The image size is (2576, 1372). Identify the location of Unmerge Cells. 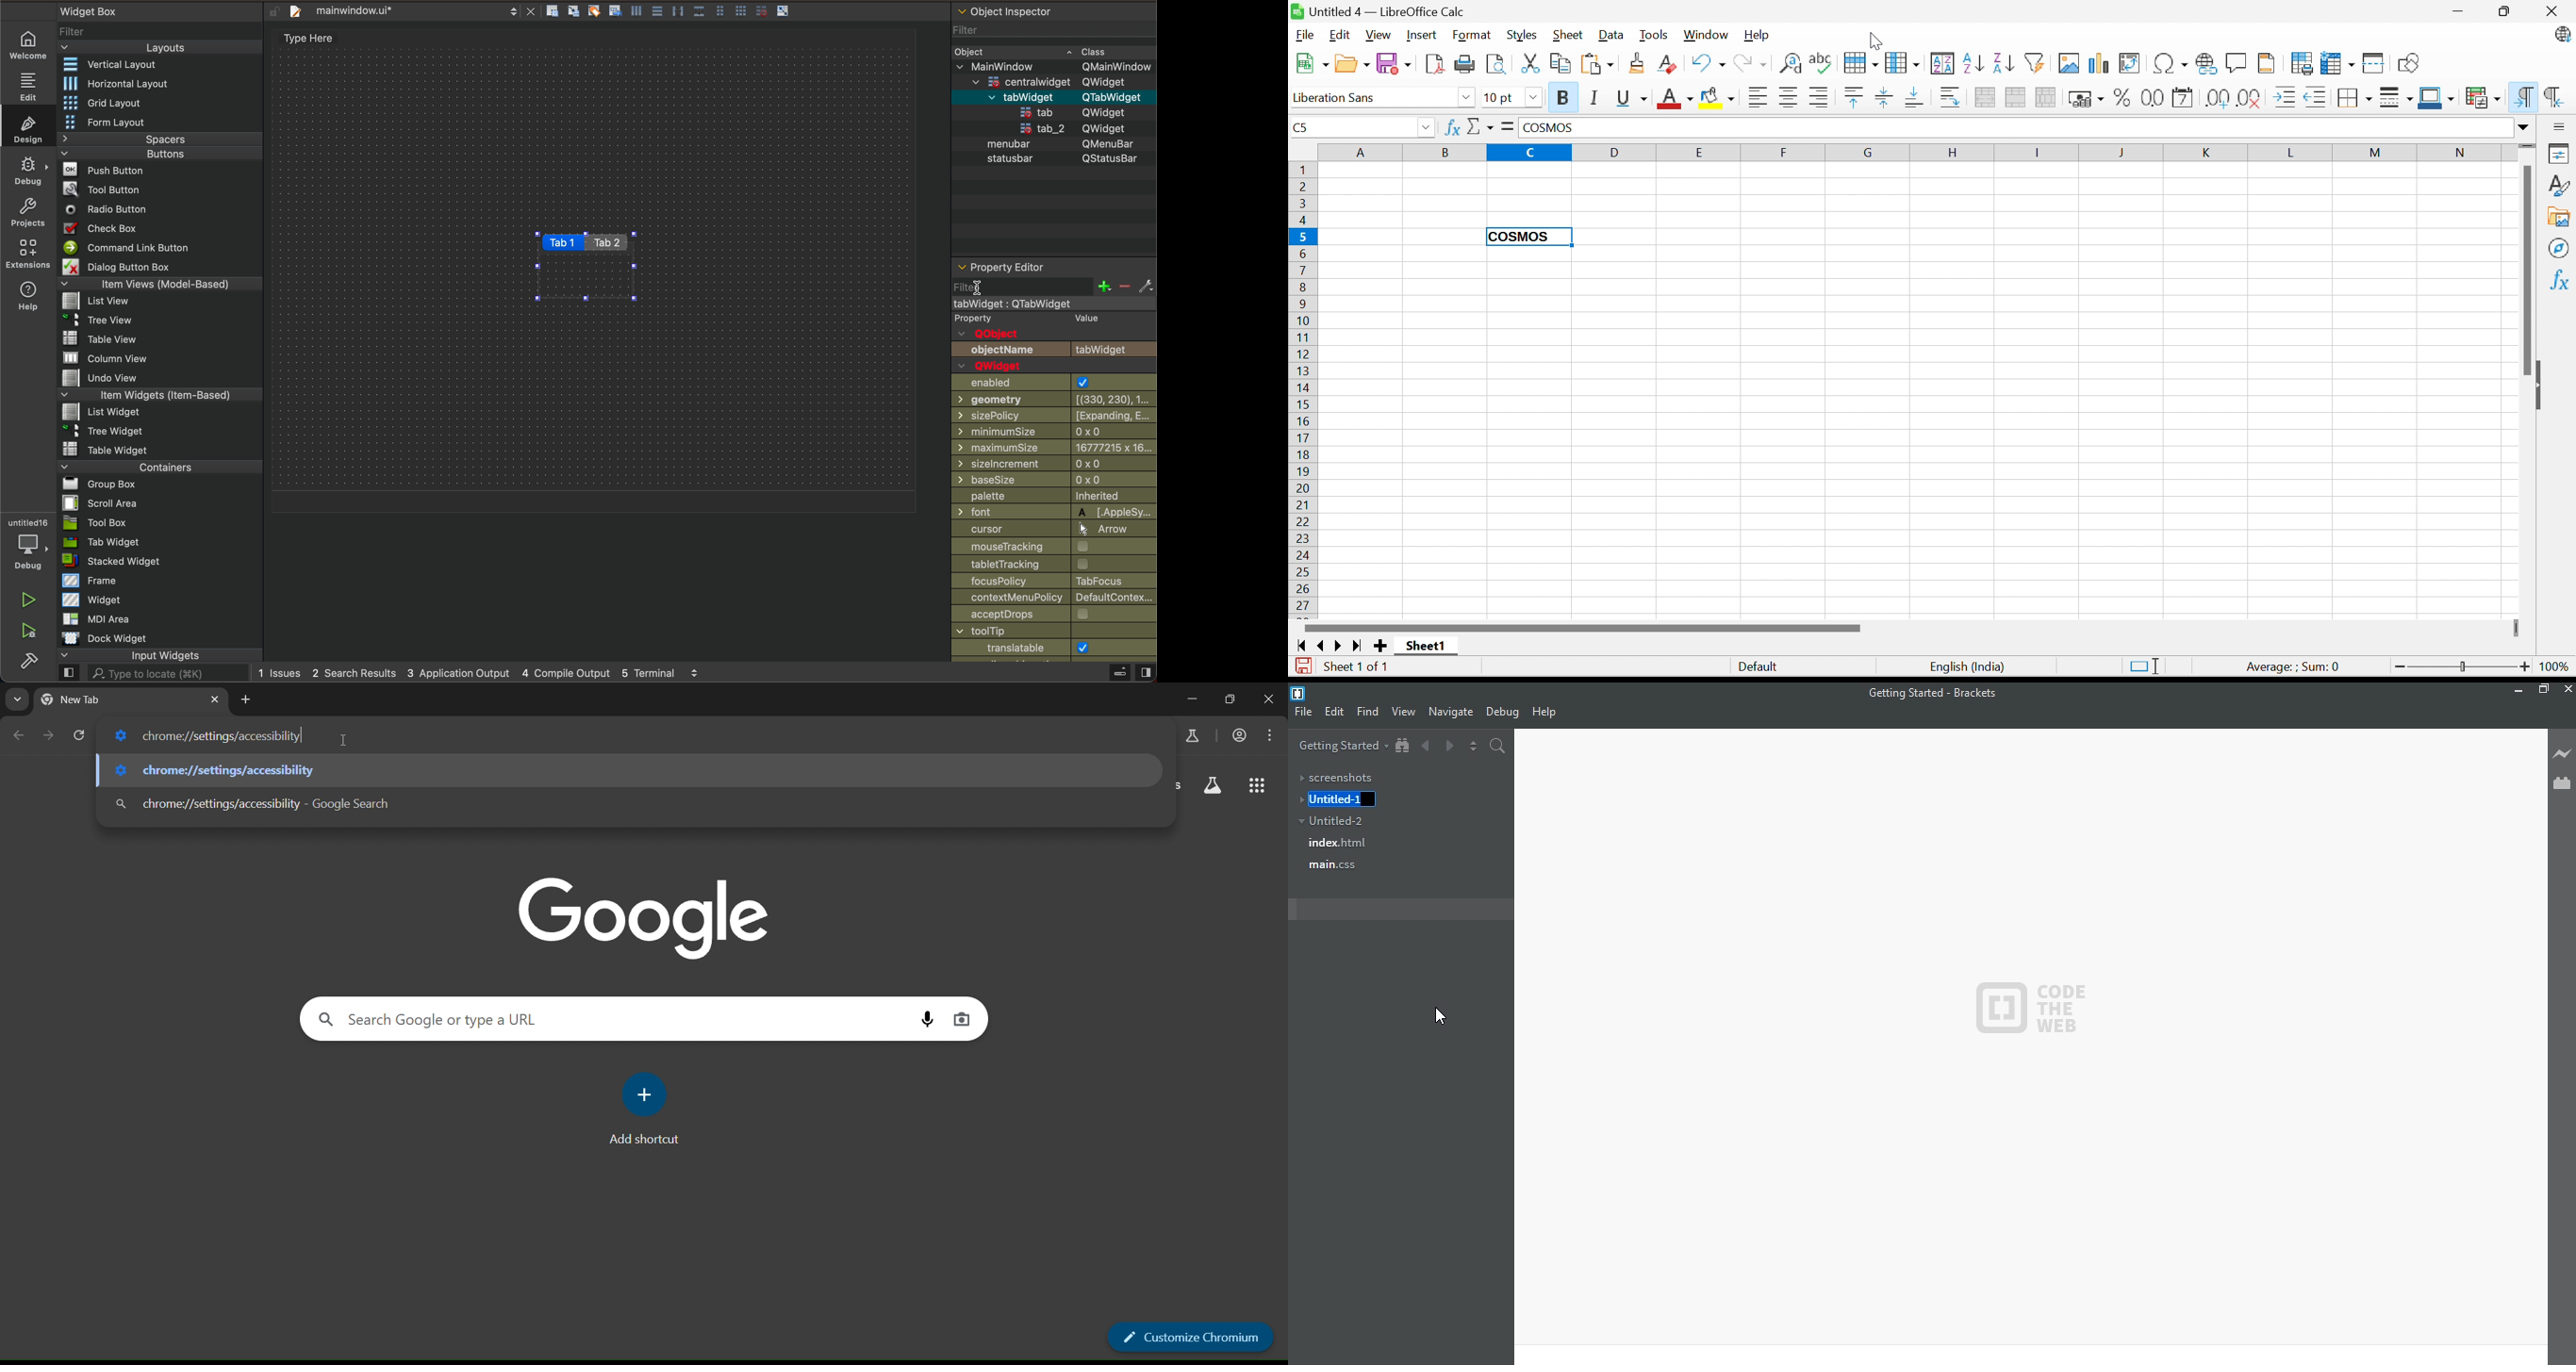
(2046, 98).